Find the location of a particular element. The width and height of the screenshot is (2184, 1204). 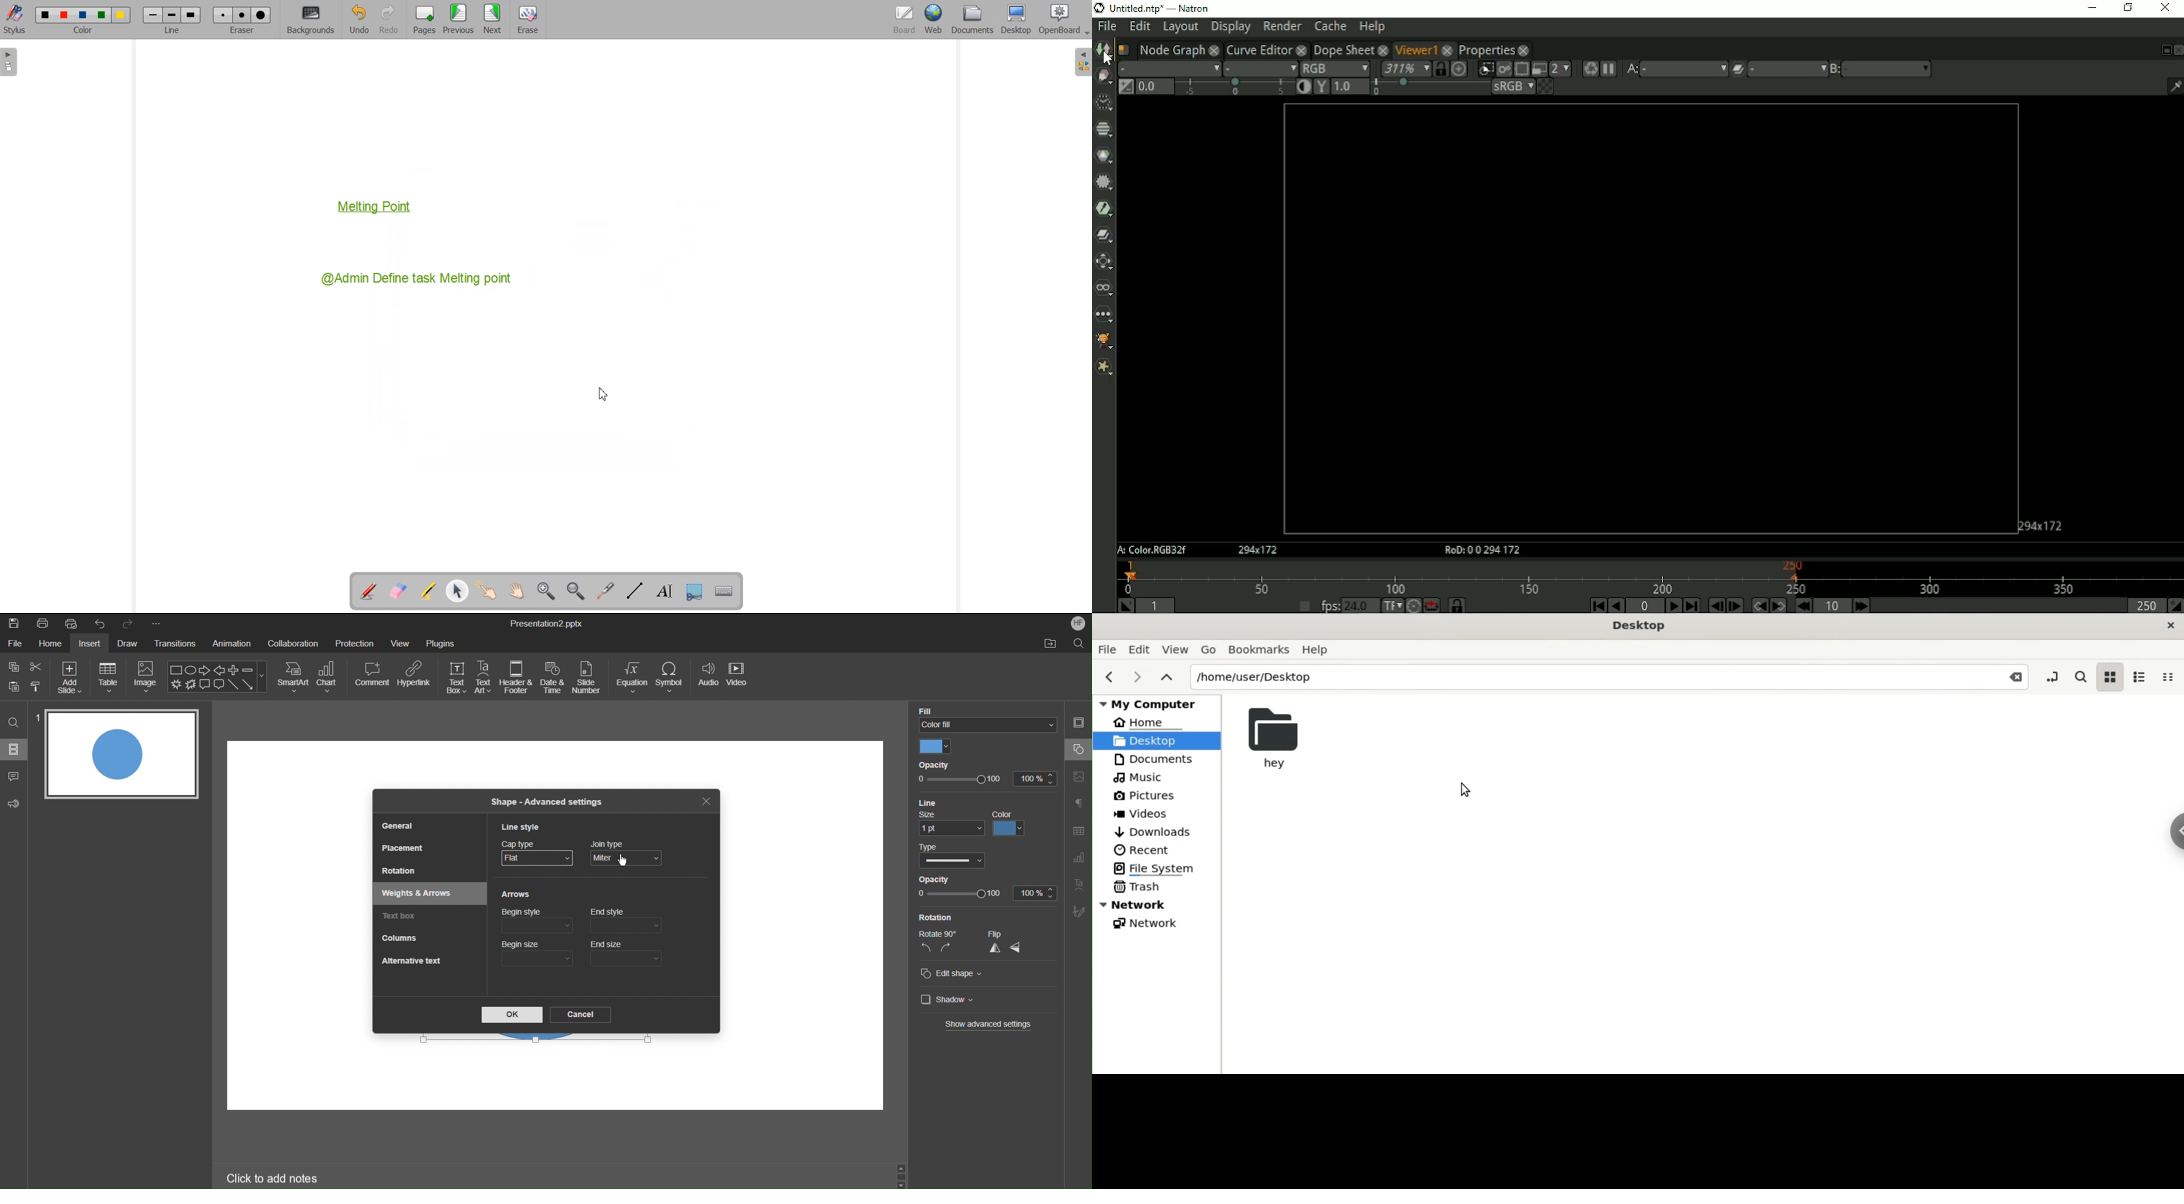

Insert is located at coordinates (92, 644).